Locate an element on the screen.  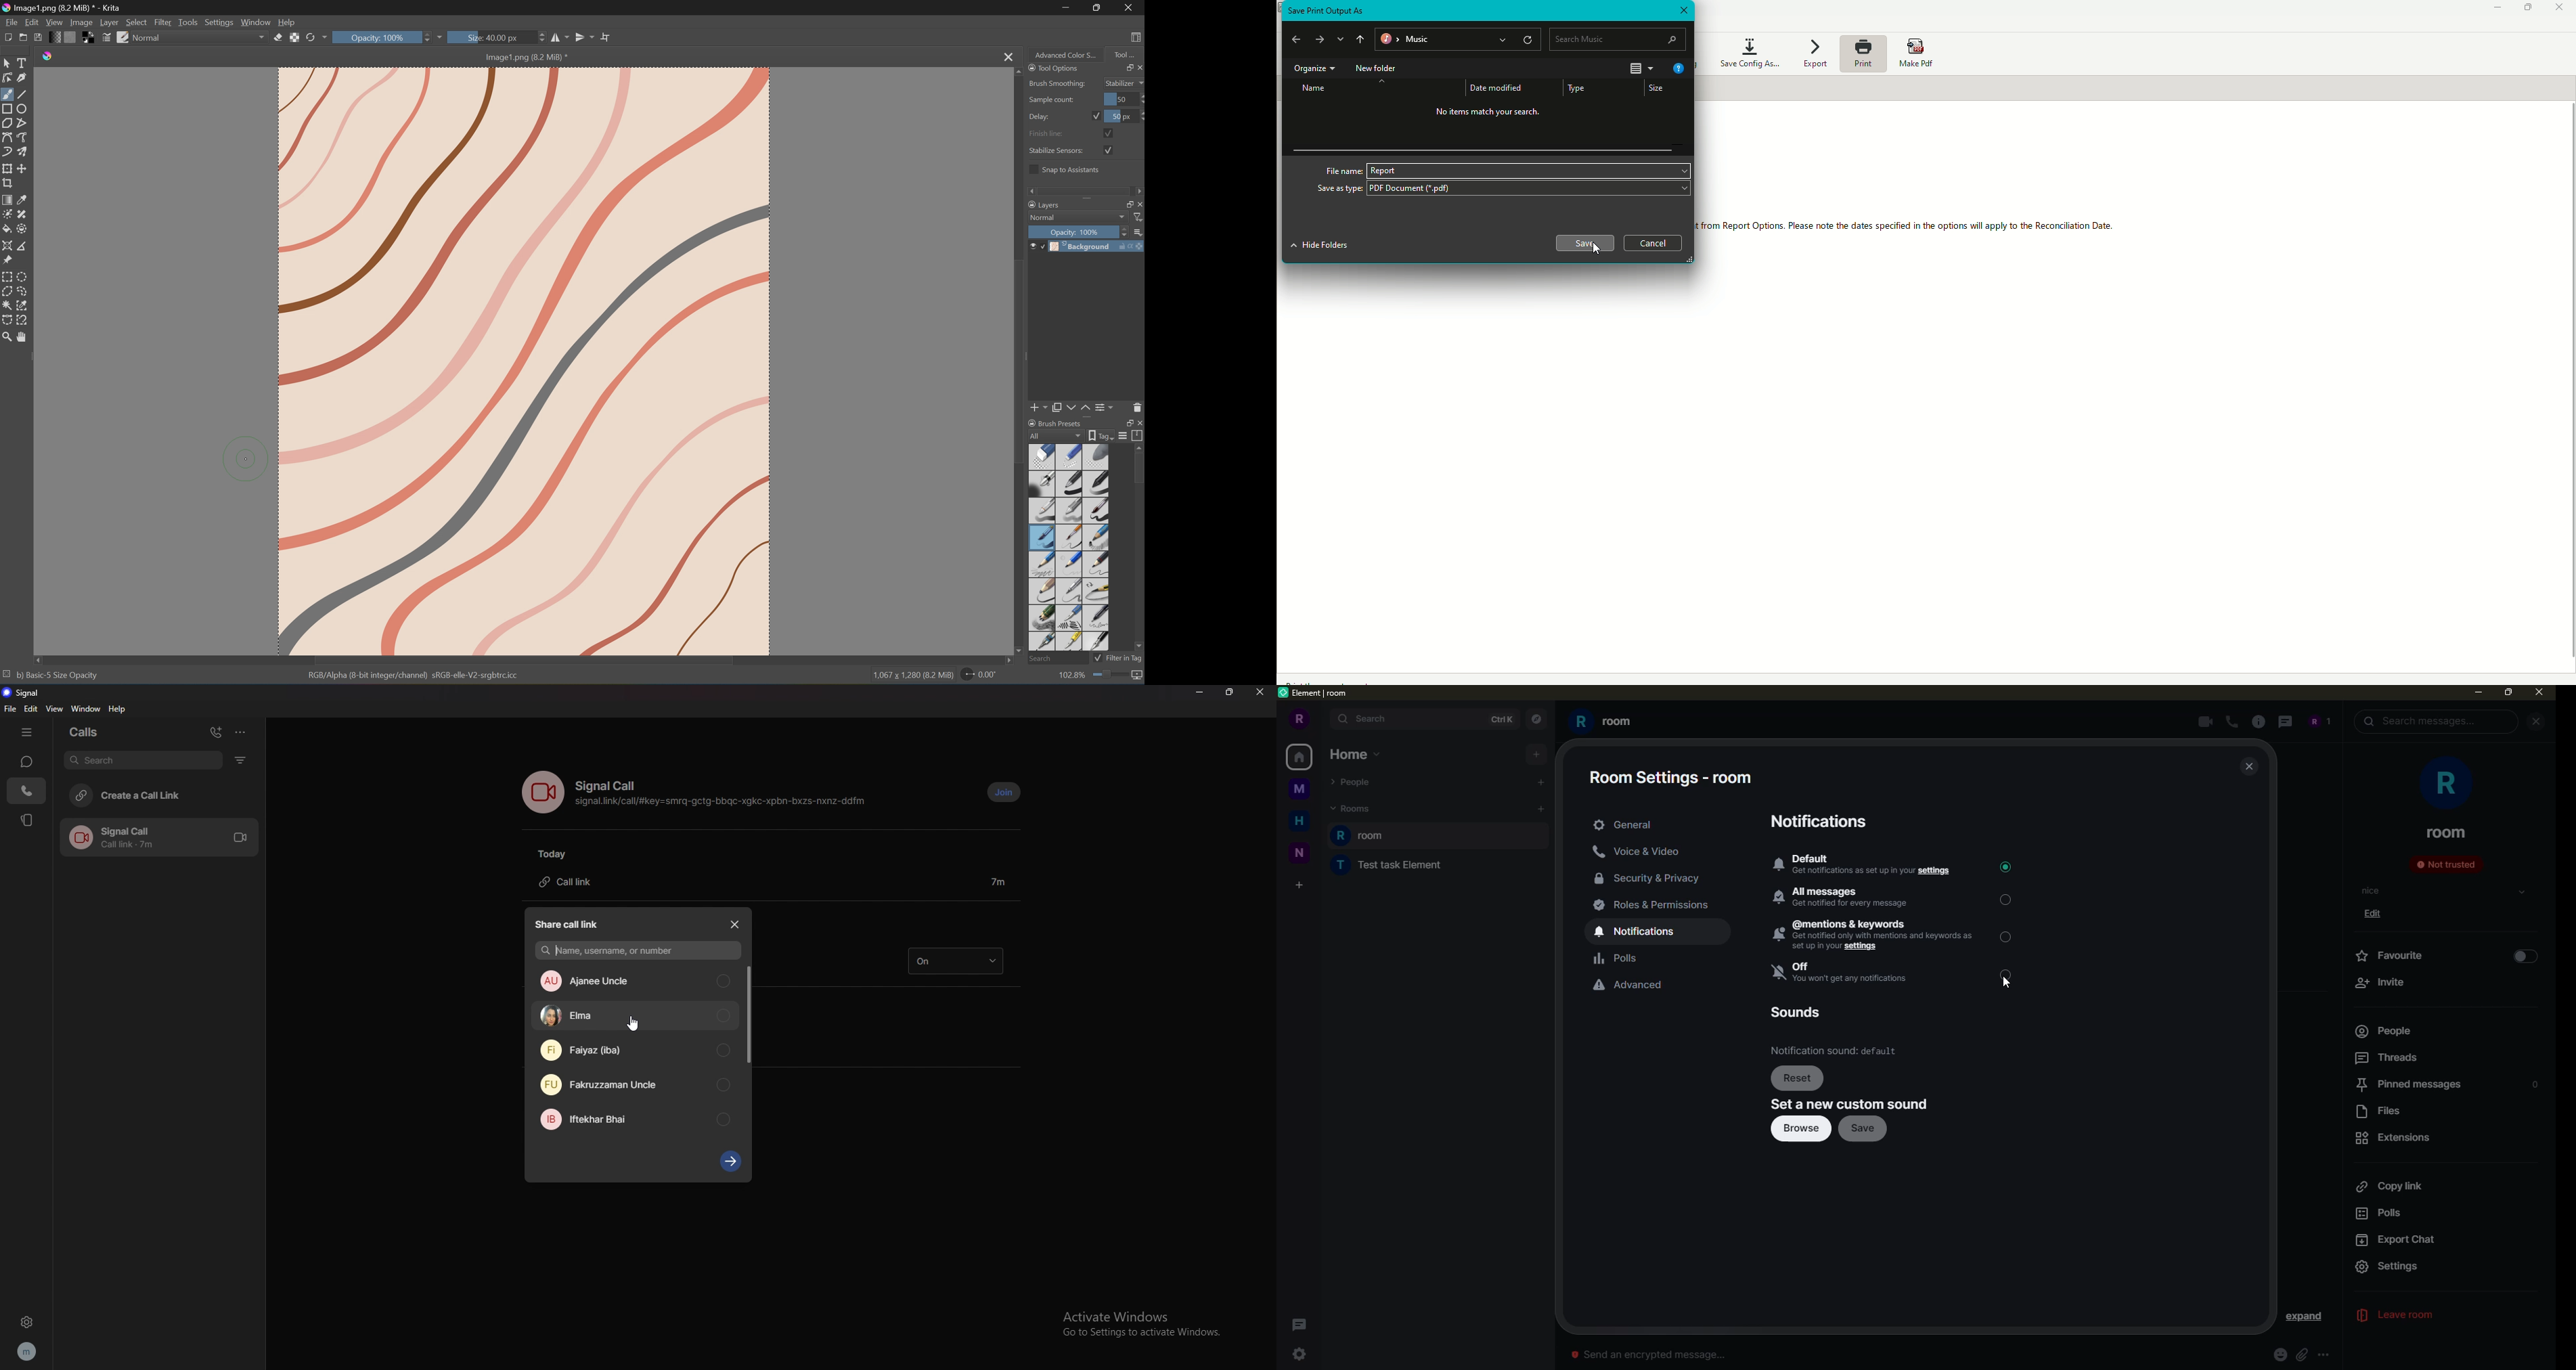
Visibility is located at coordinates (1031, 243).